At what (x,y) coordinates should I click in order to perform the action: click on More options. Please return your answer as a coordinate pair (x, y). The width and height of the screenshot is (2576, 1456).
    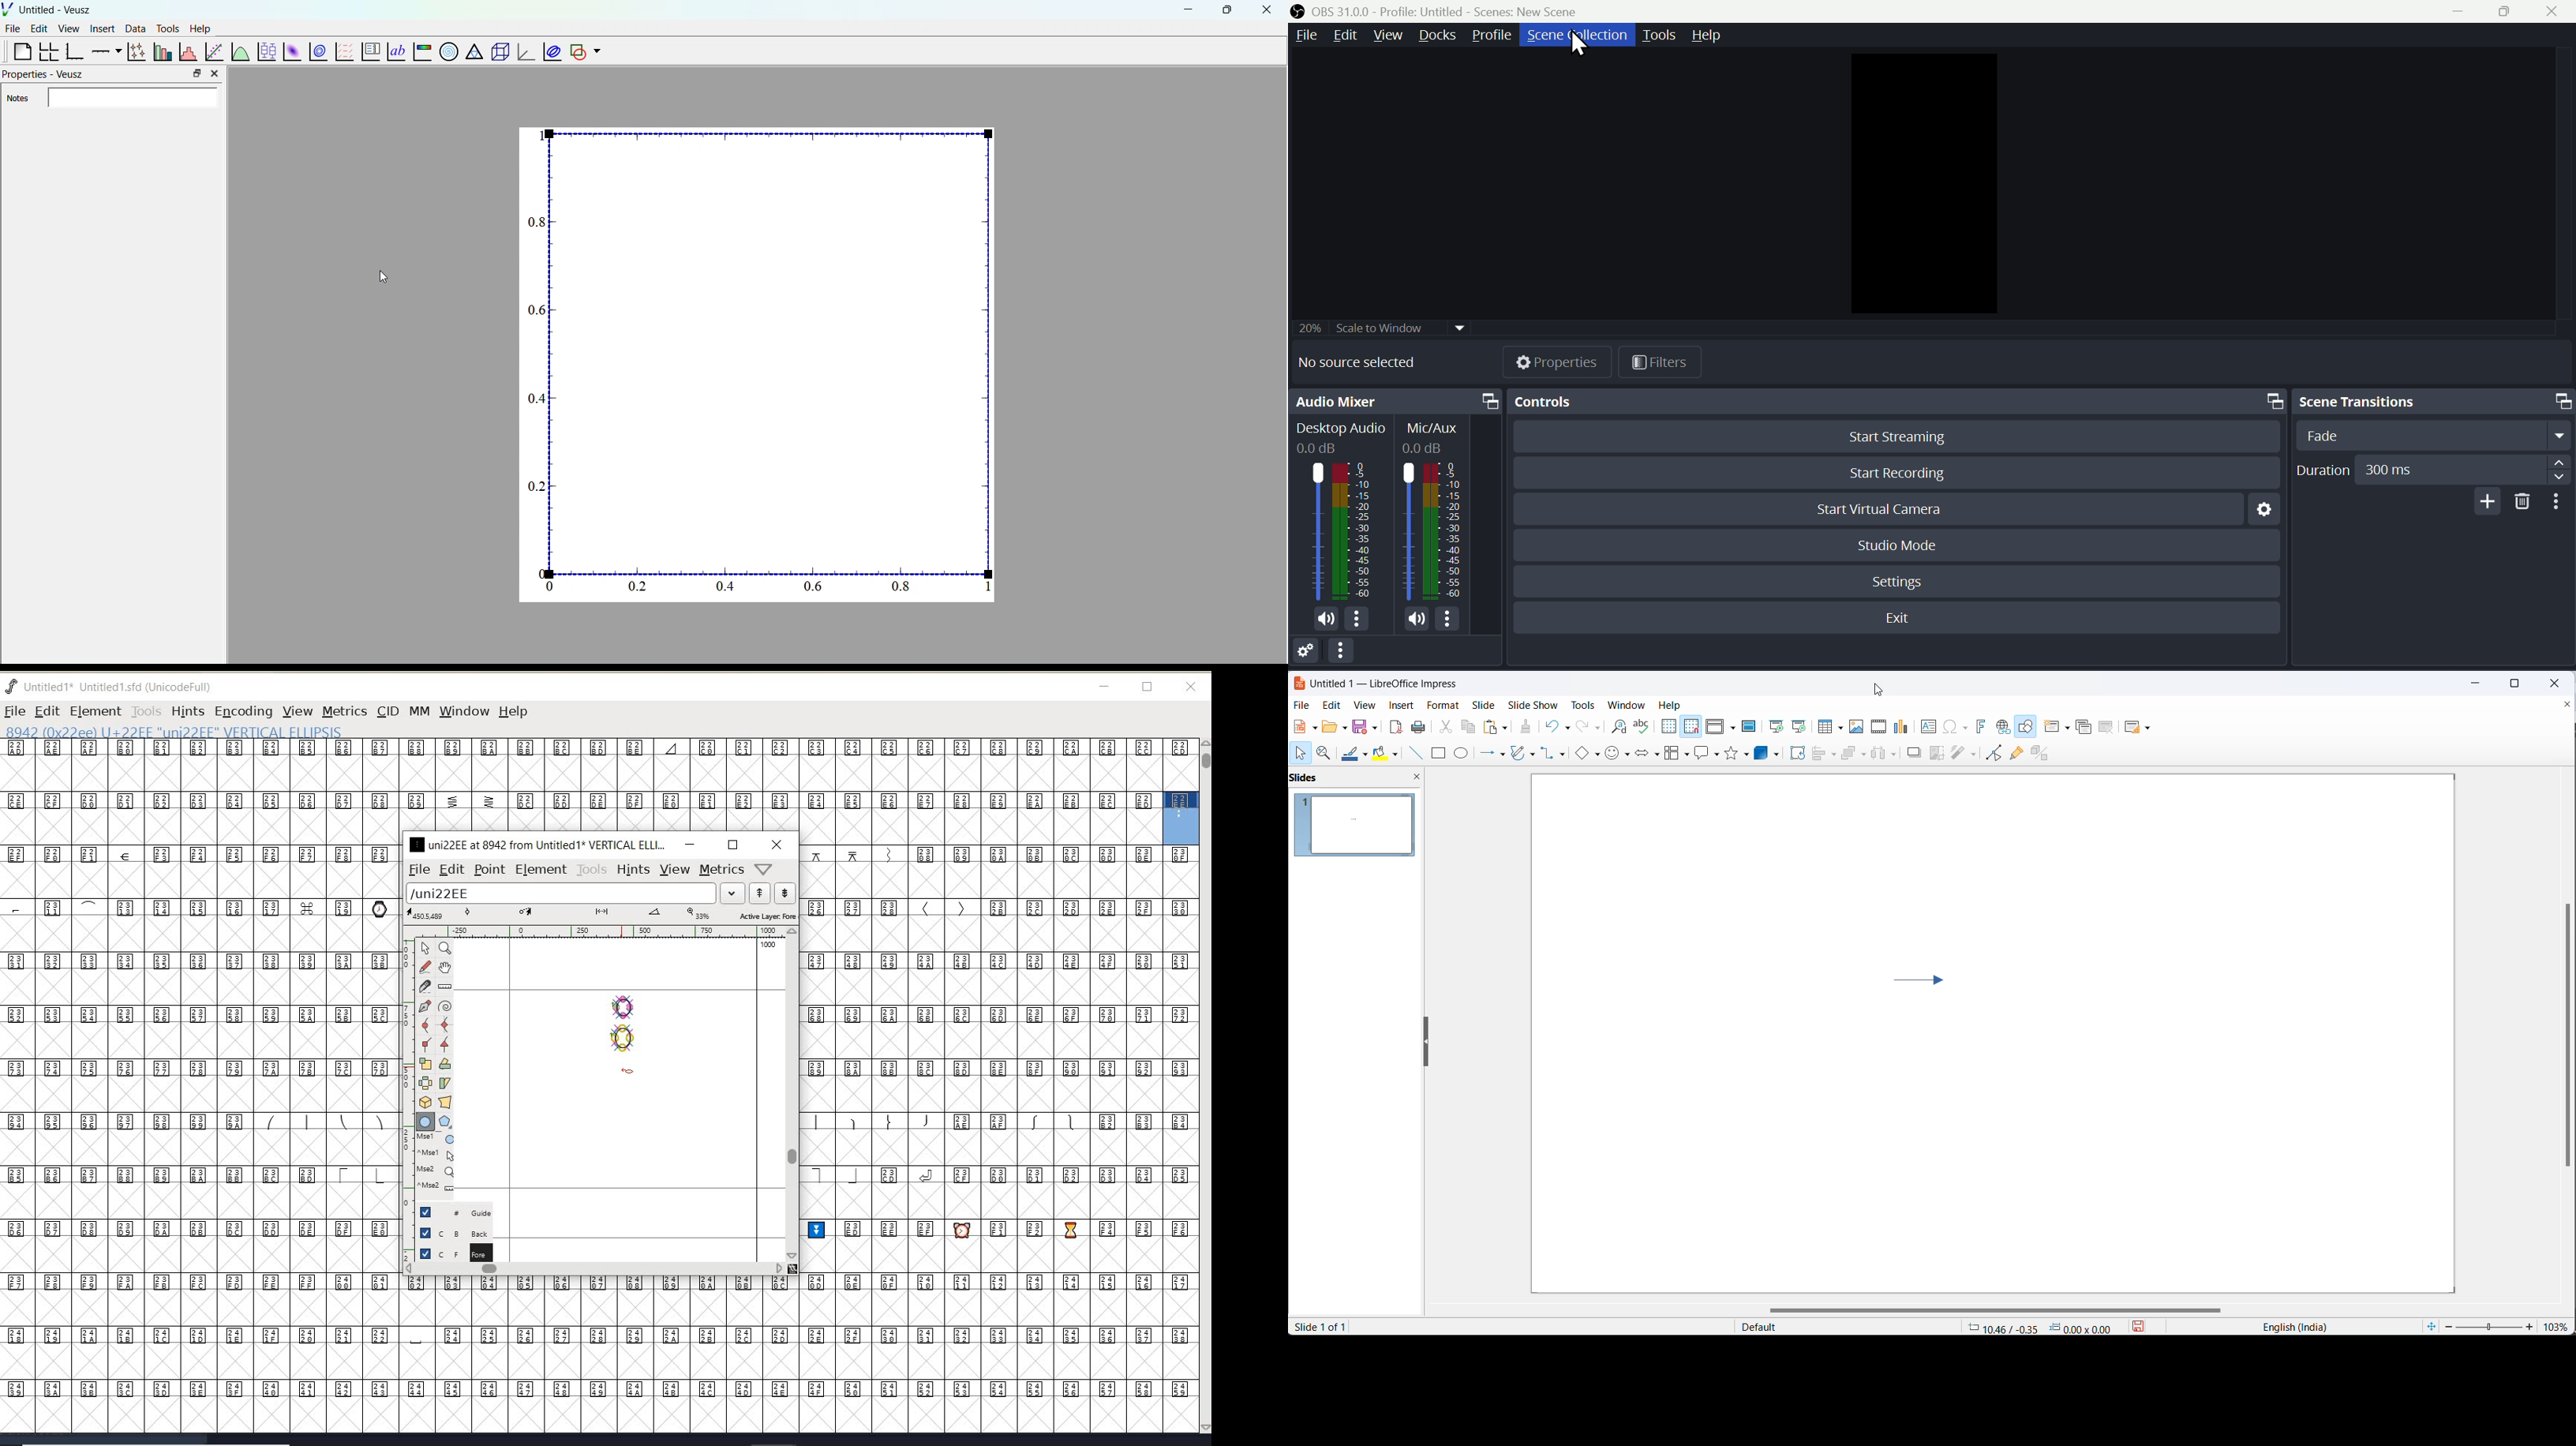
    Looking at the image, I should click on (1348, 654).